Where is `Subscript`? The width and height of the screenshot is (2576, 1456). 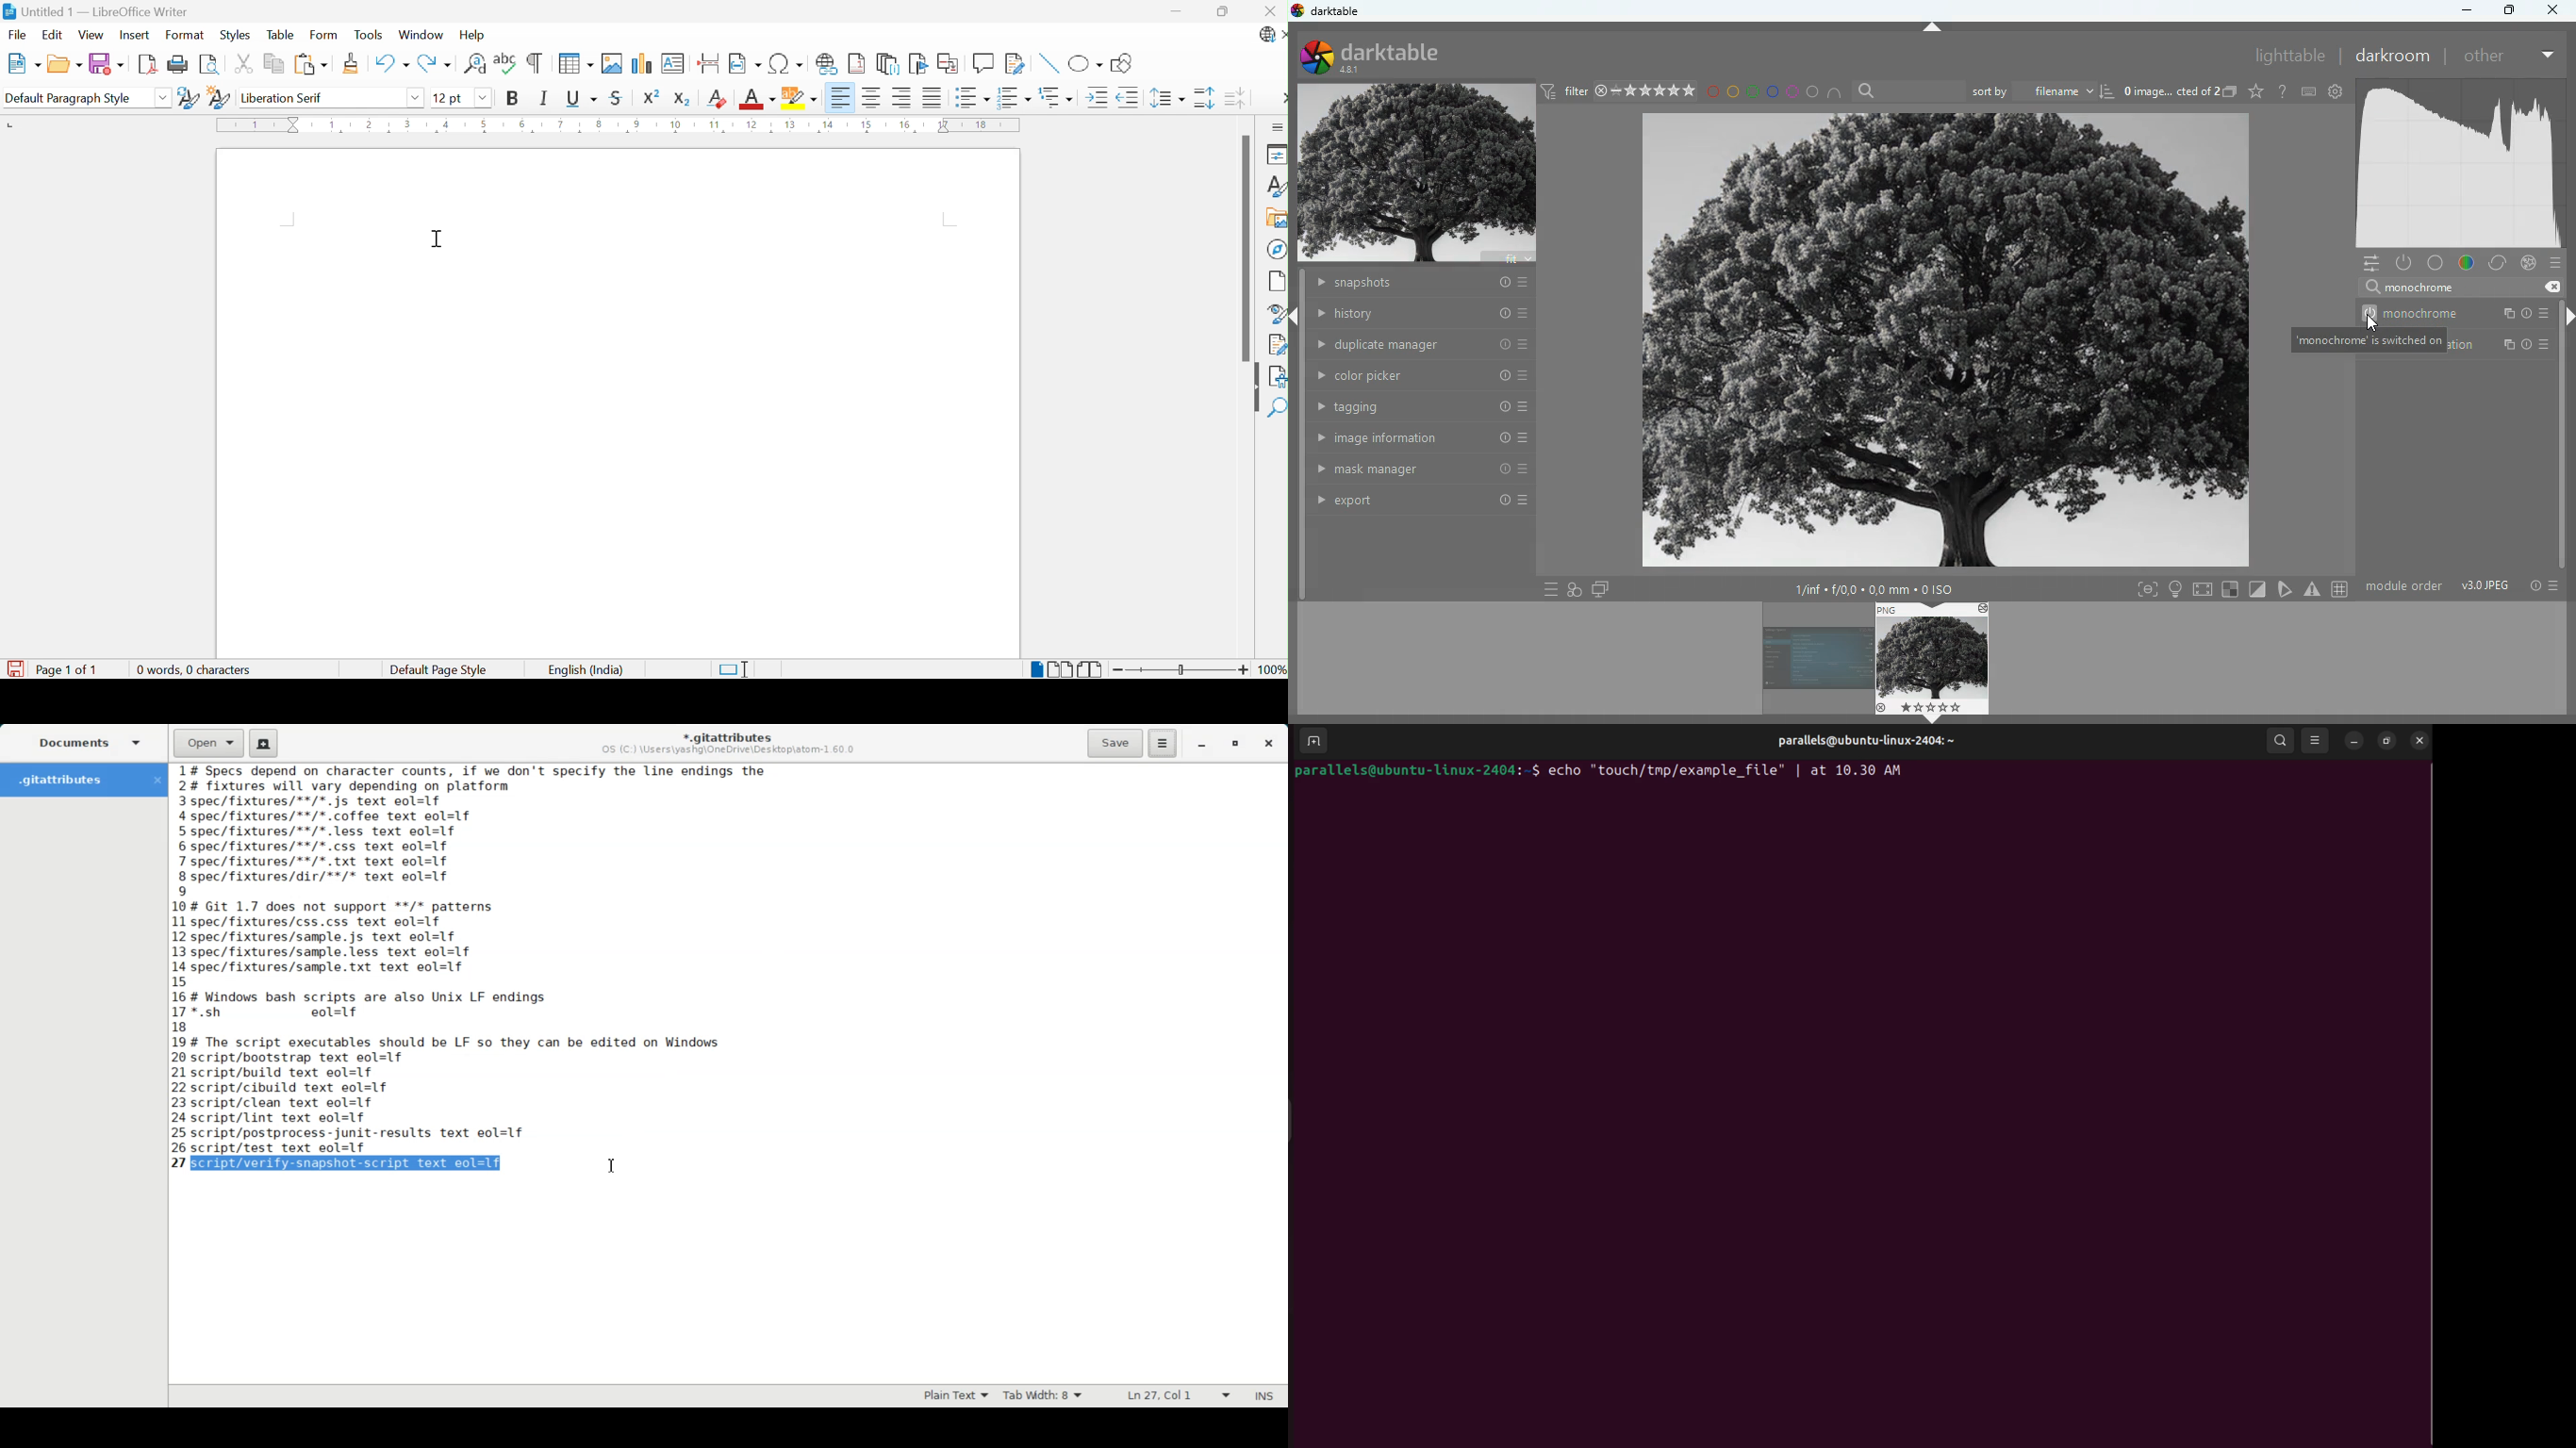
Subscript is located at coordinates (682, 98).